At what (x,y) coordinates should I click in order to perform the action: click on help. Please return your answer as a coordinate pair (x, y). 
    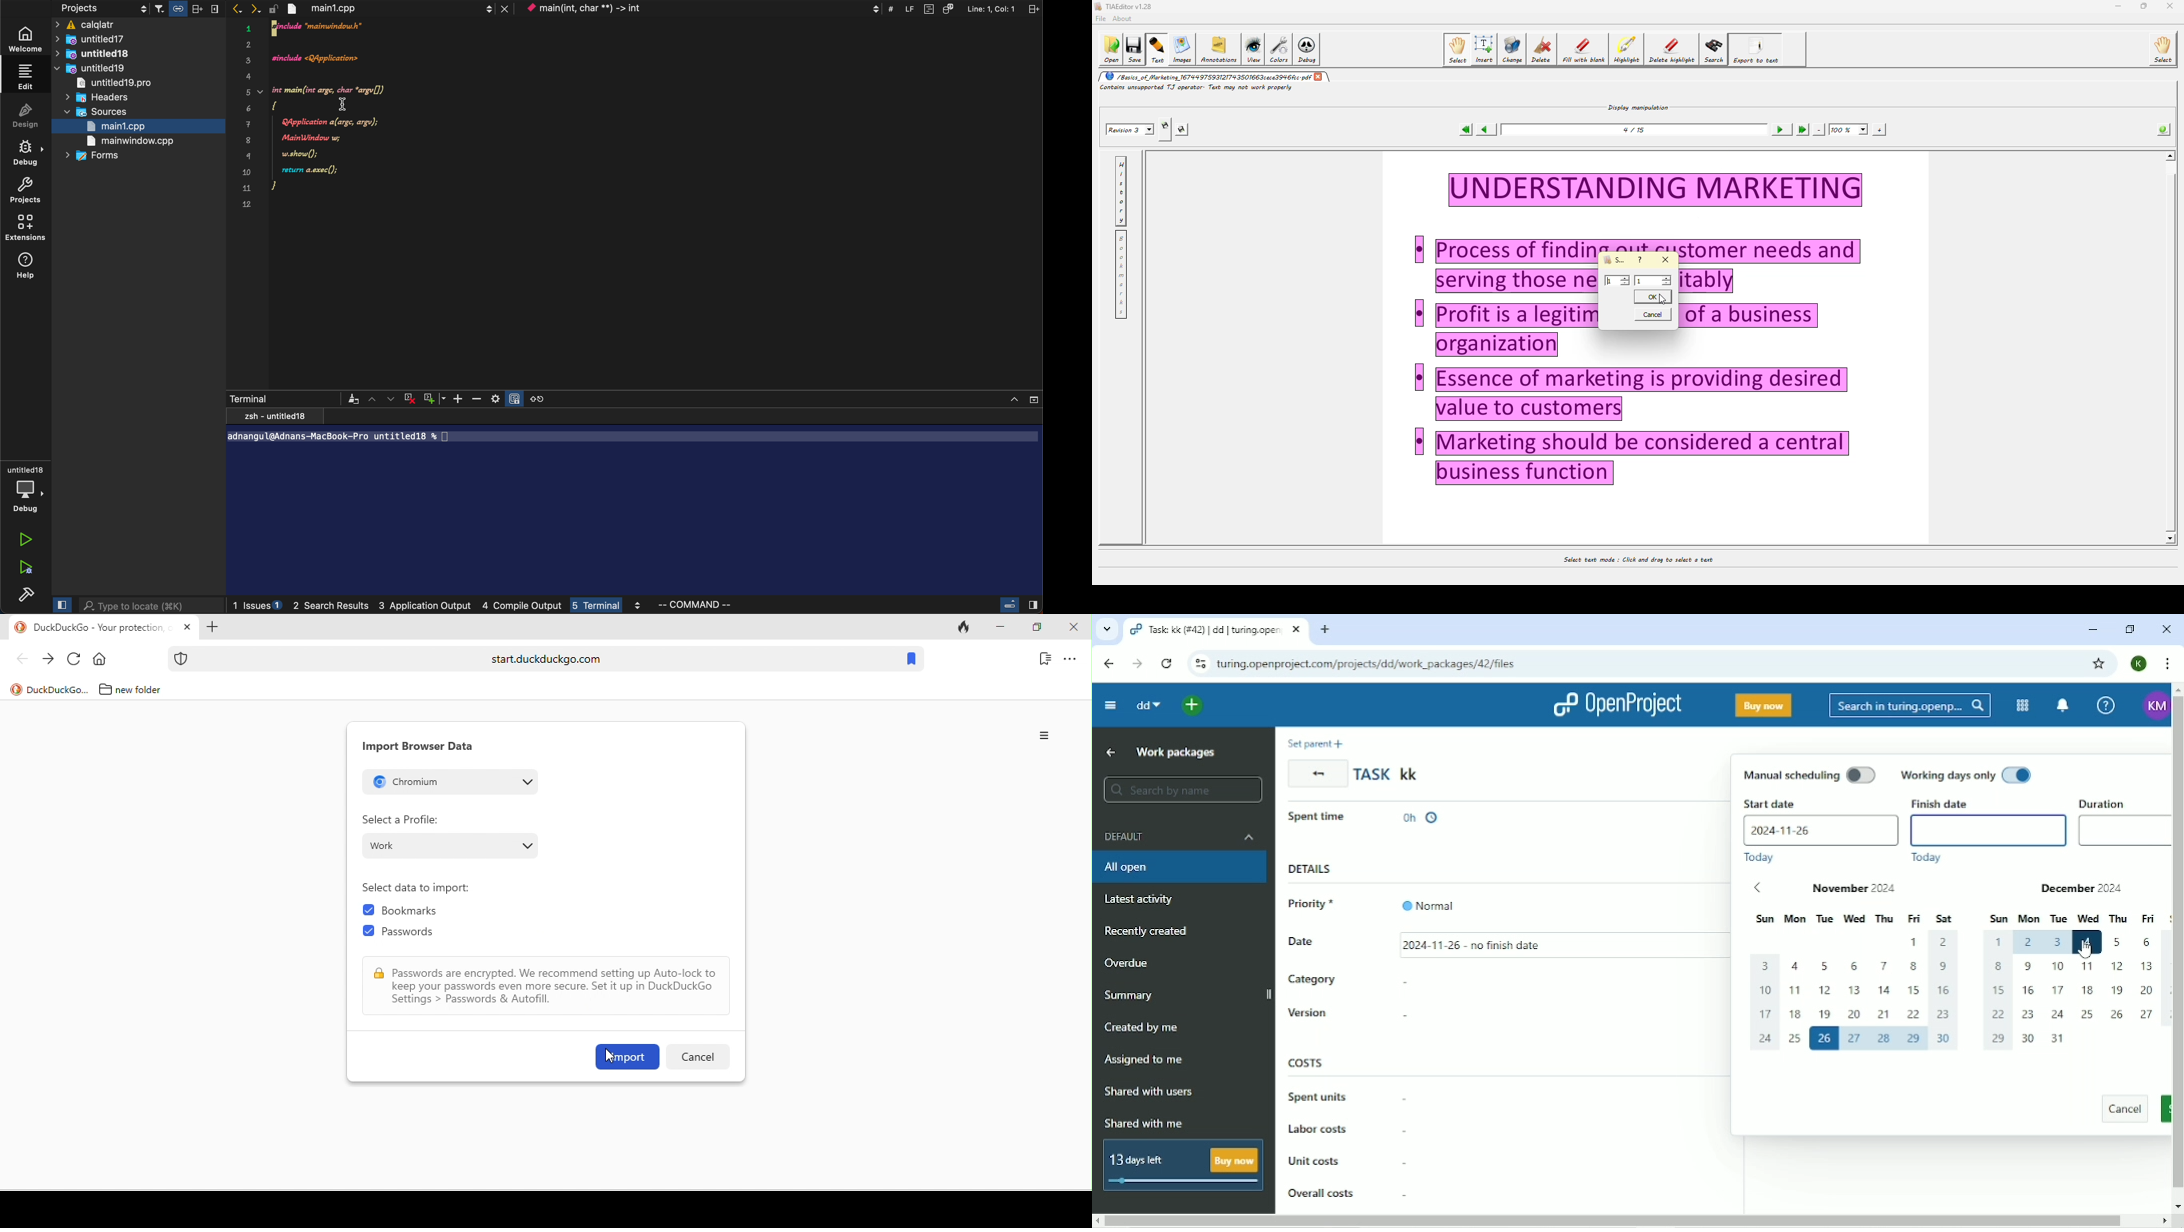
    Looking at the image, I should click on (30, 265).